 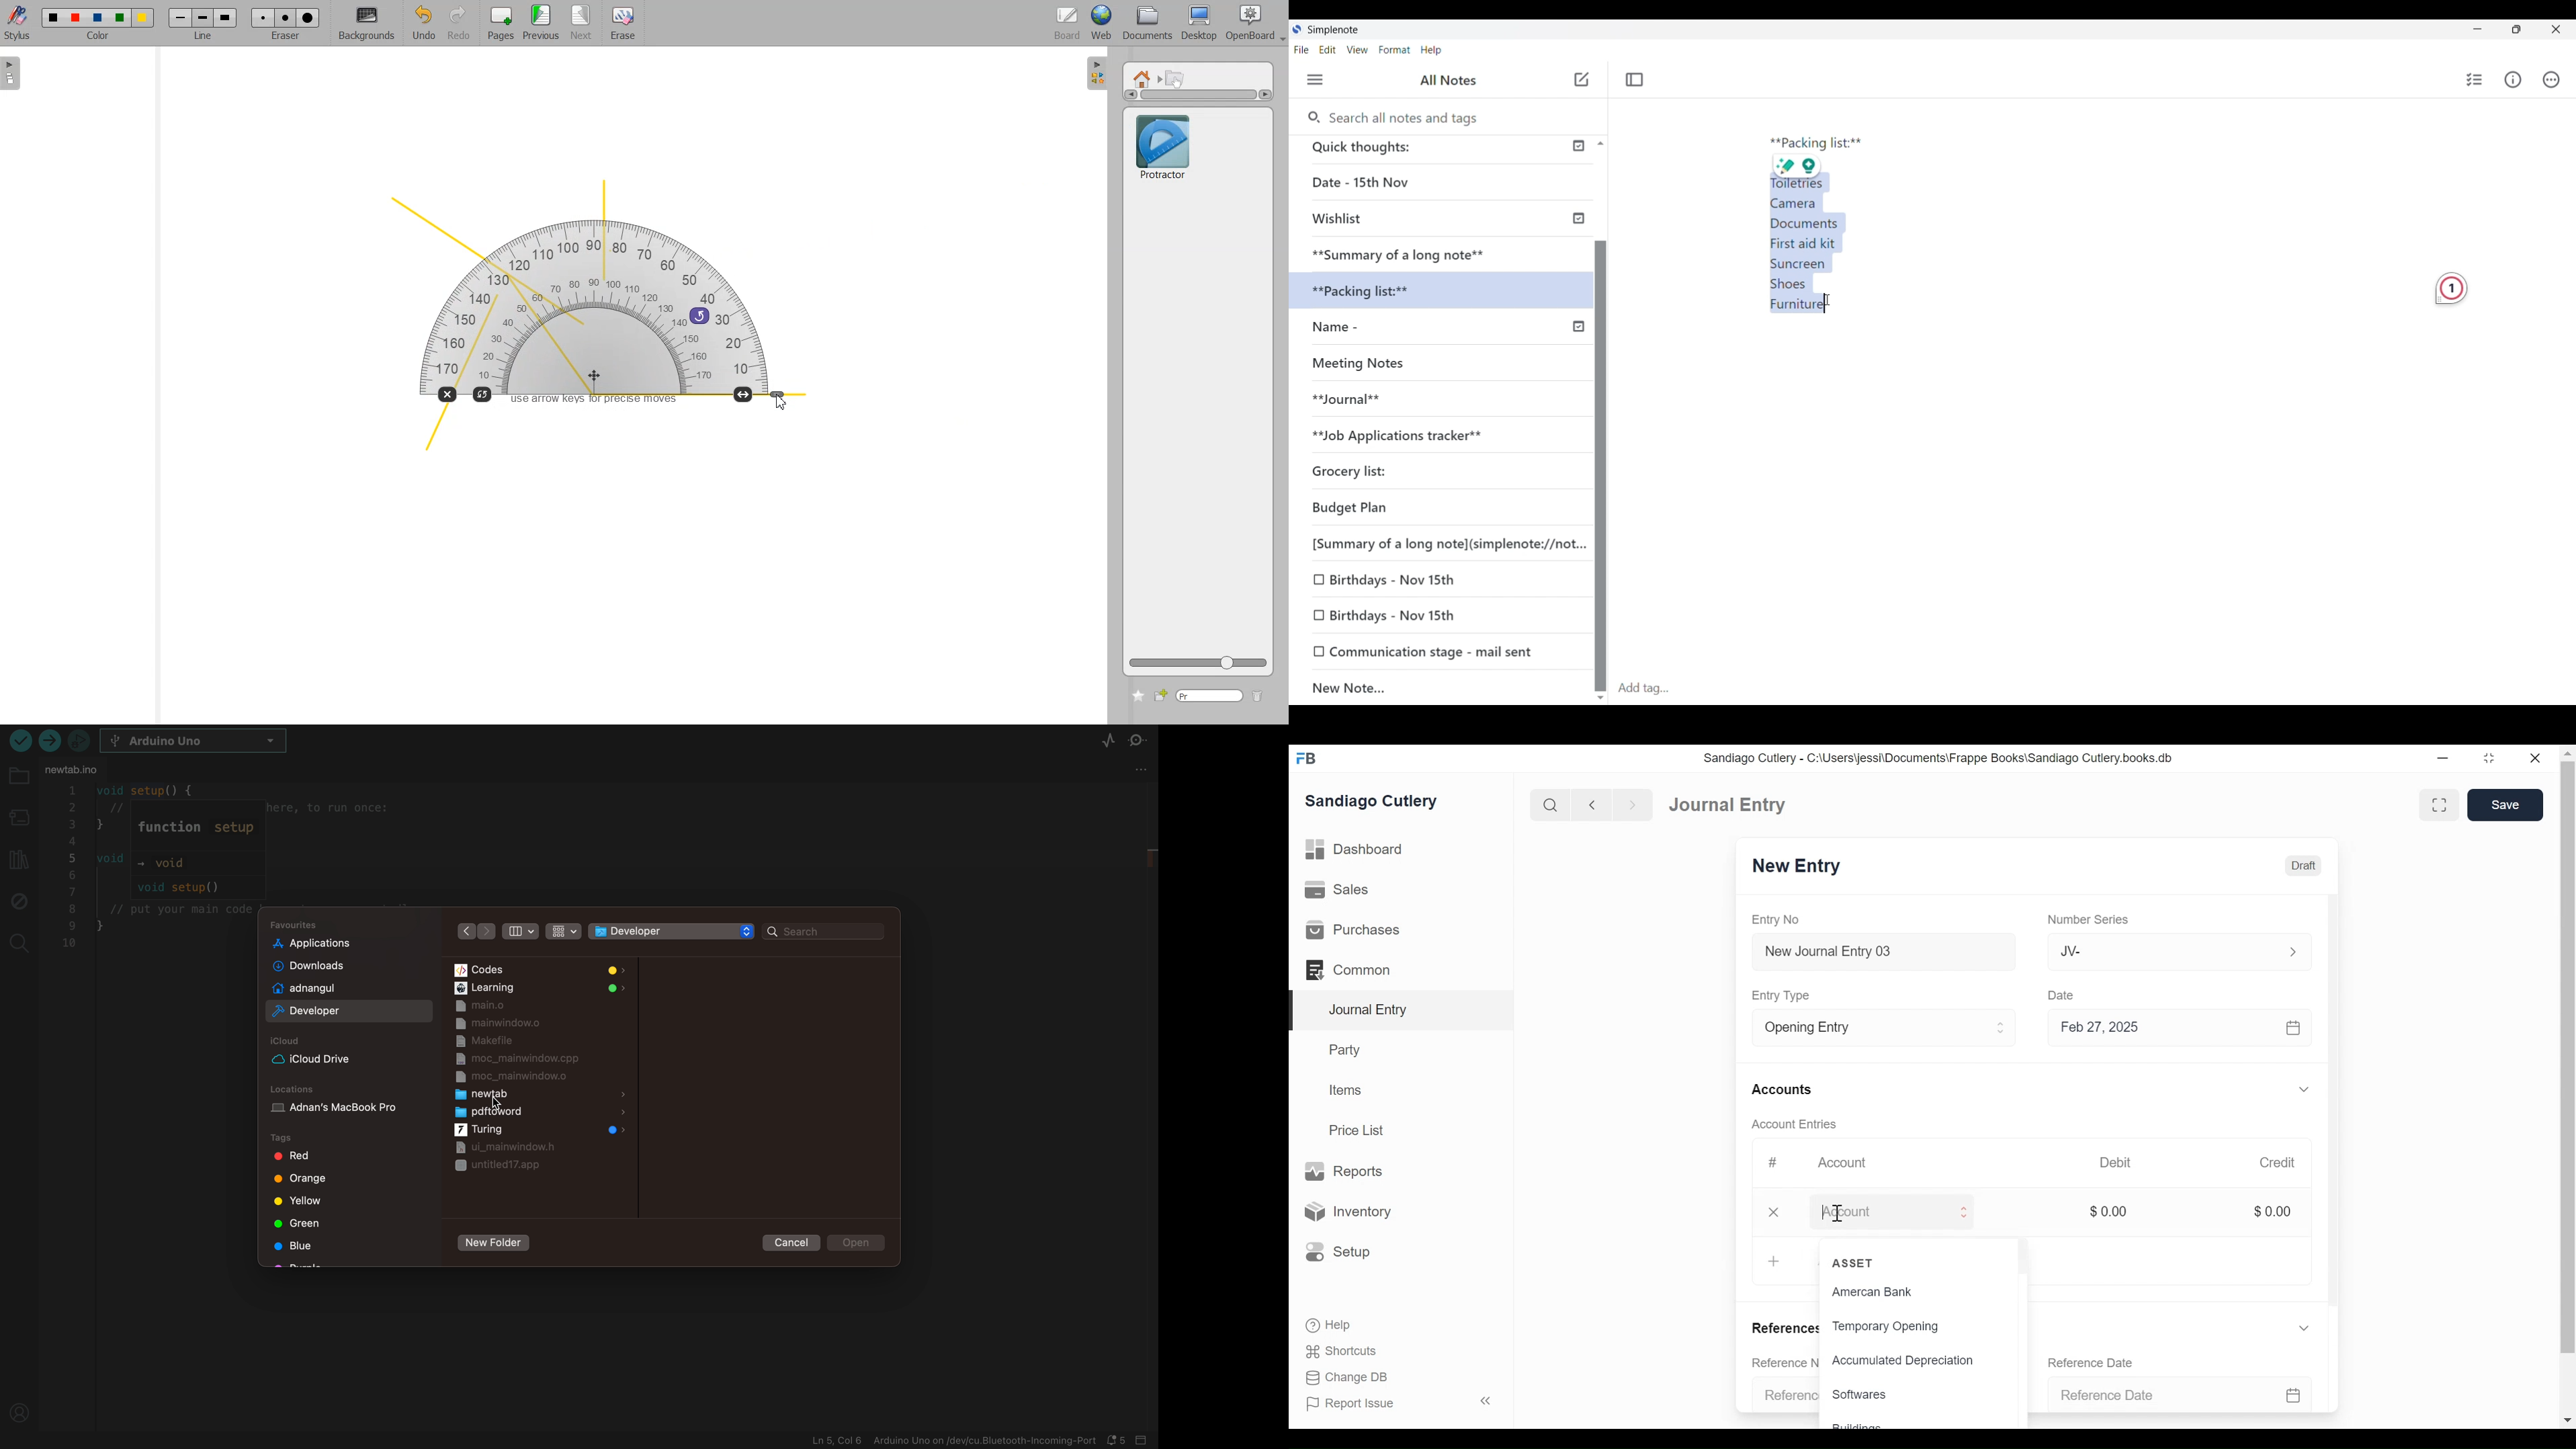 I want to click on Expand, so click(x=1967, y=1212).